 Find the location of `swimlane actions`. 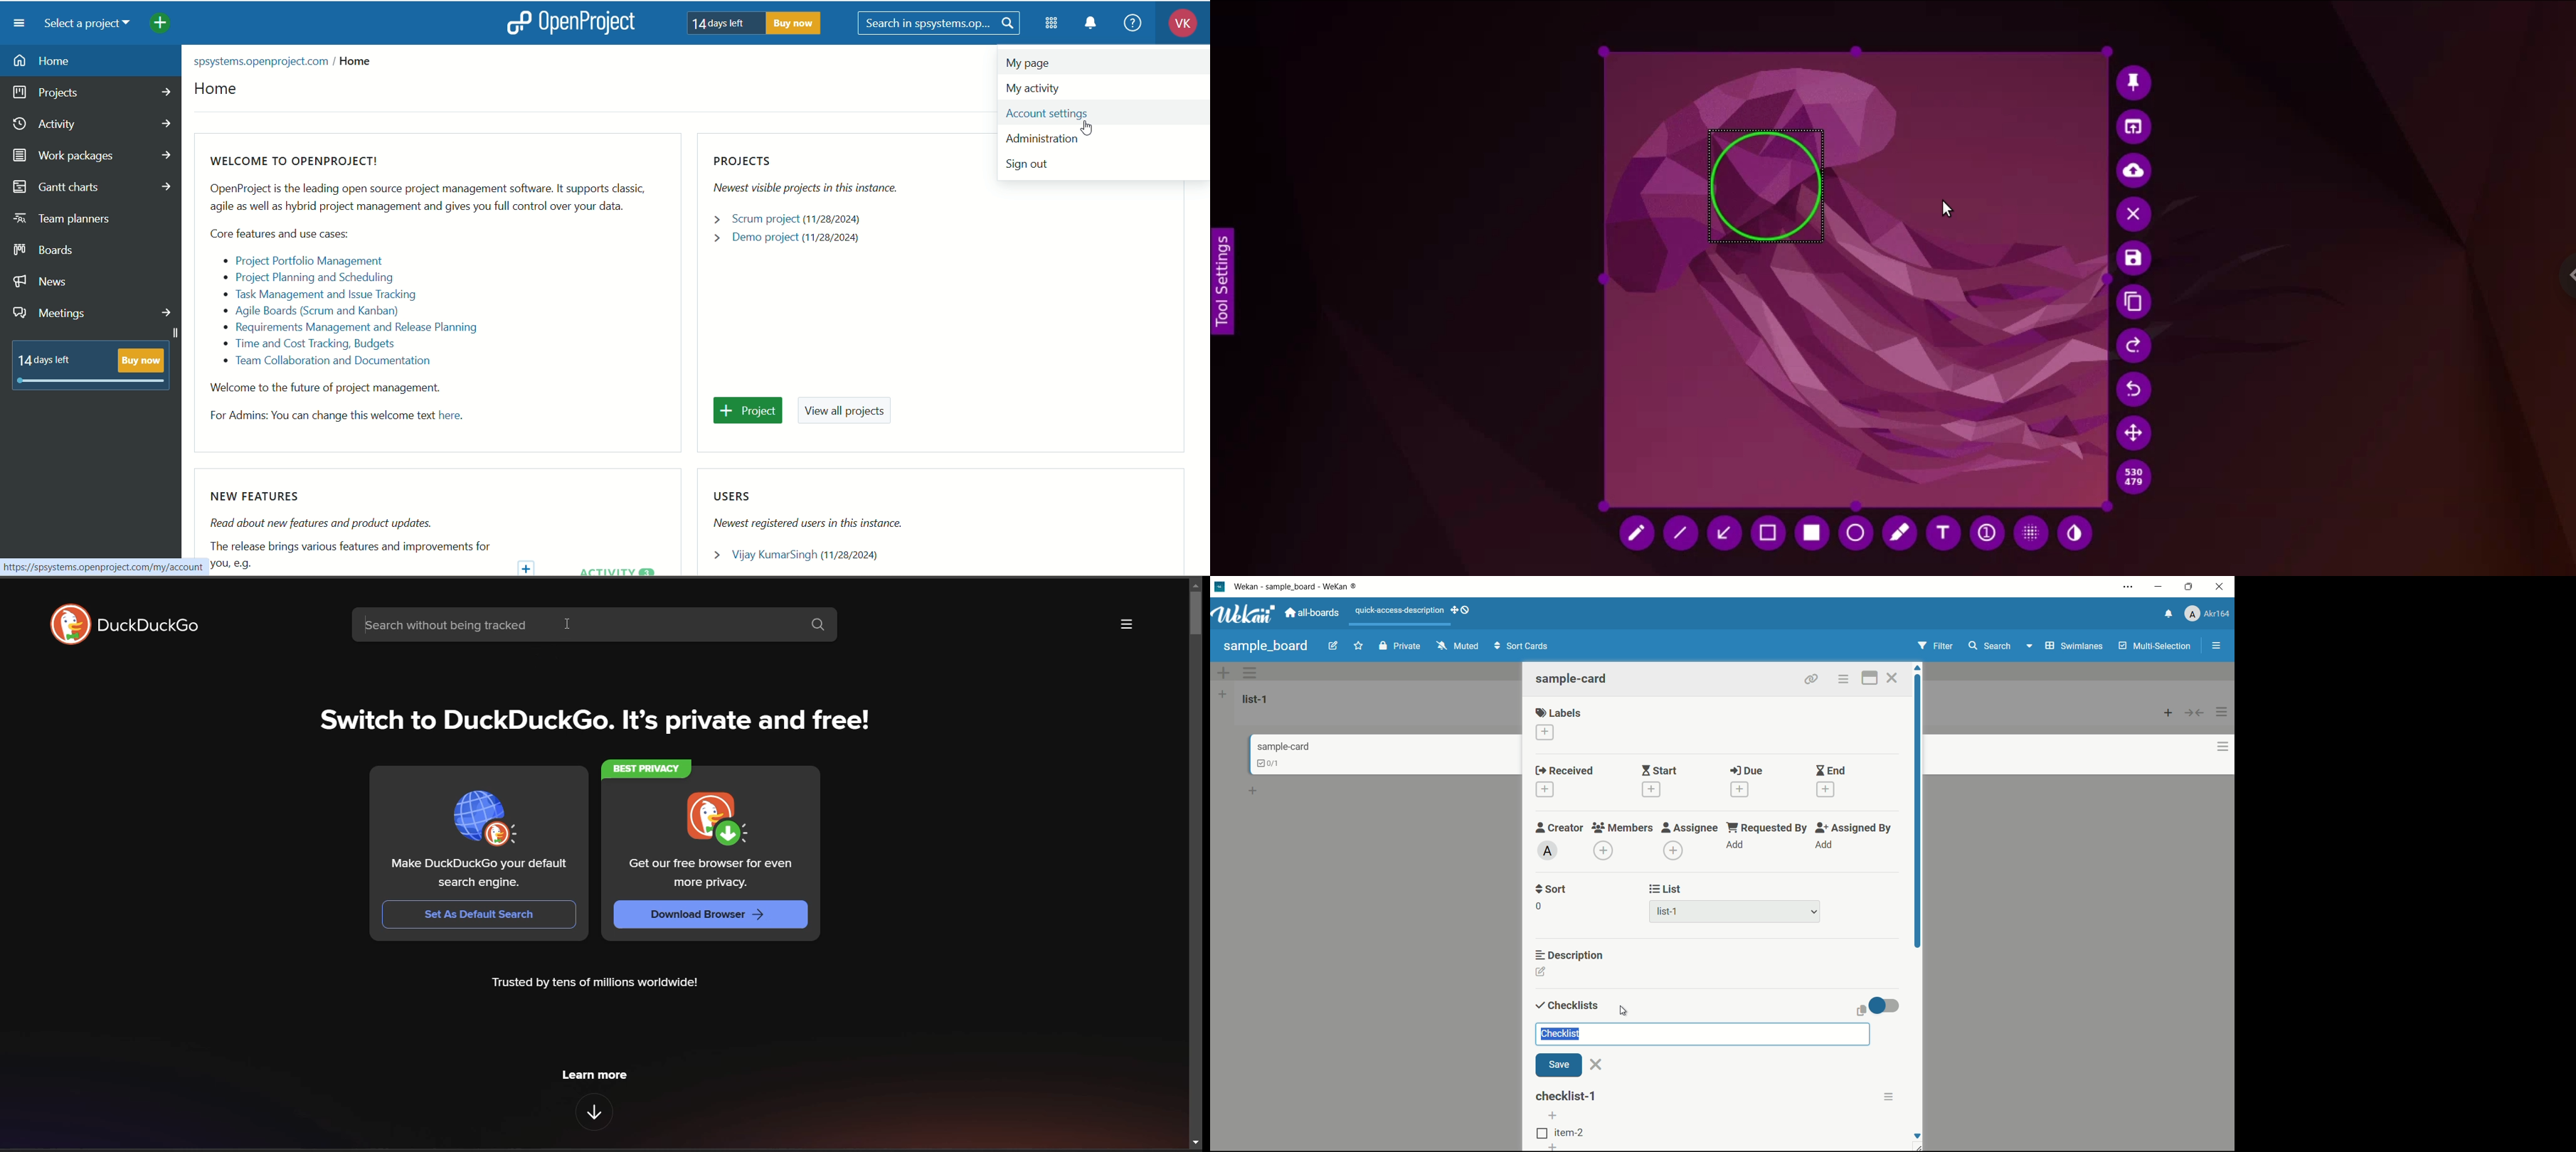

swimlane actions is located at coordinates (1251, 673).